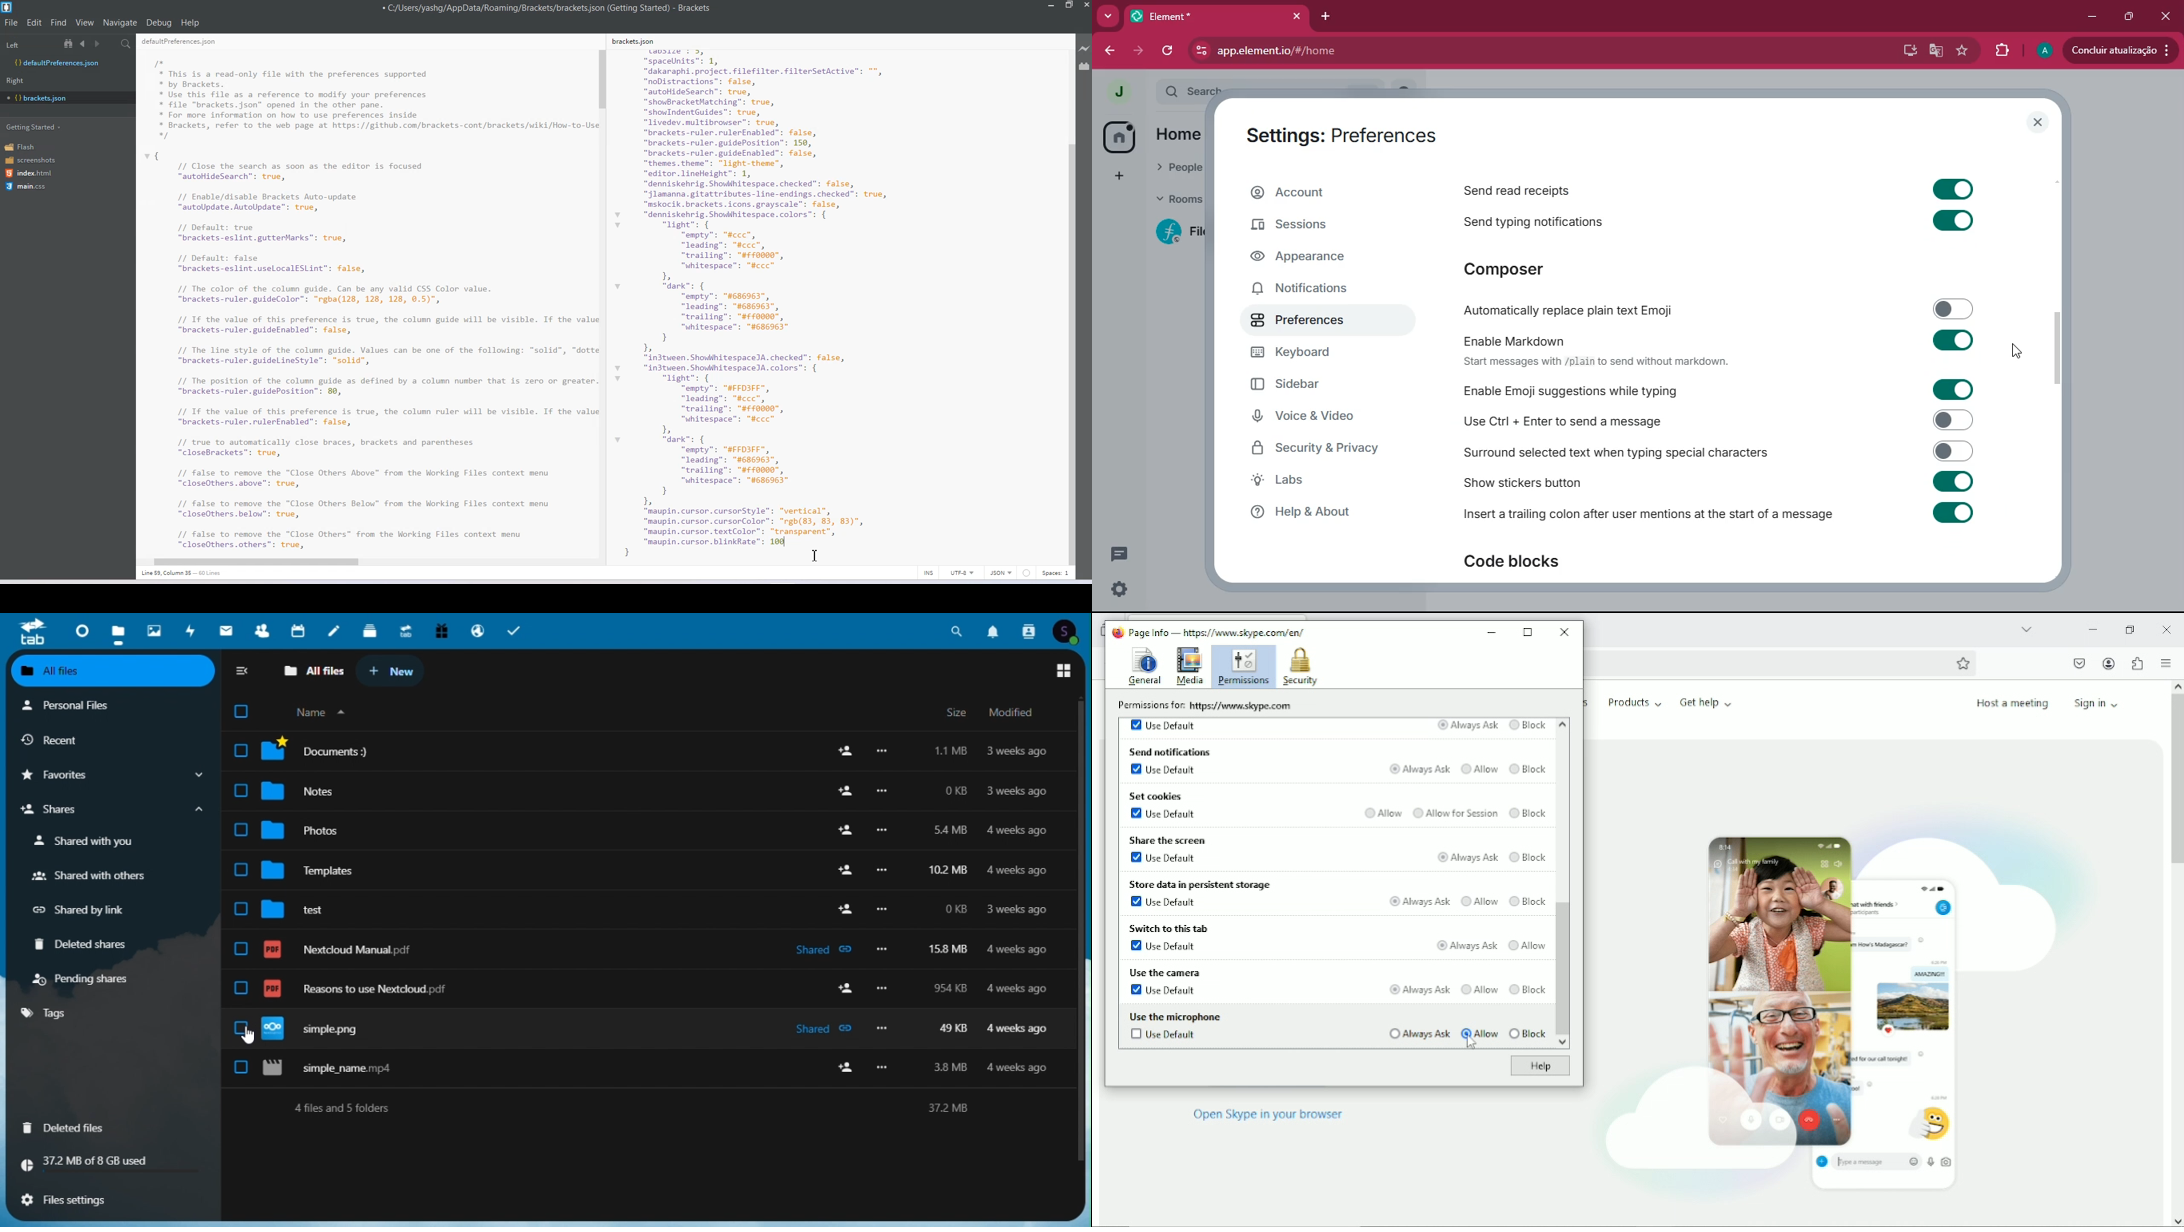 This screenshot has height=1232, width=2184. I want to click on files, so click(118, 629).